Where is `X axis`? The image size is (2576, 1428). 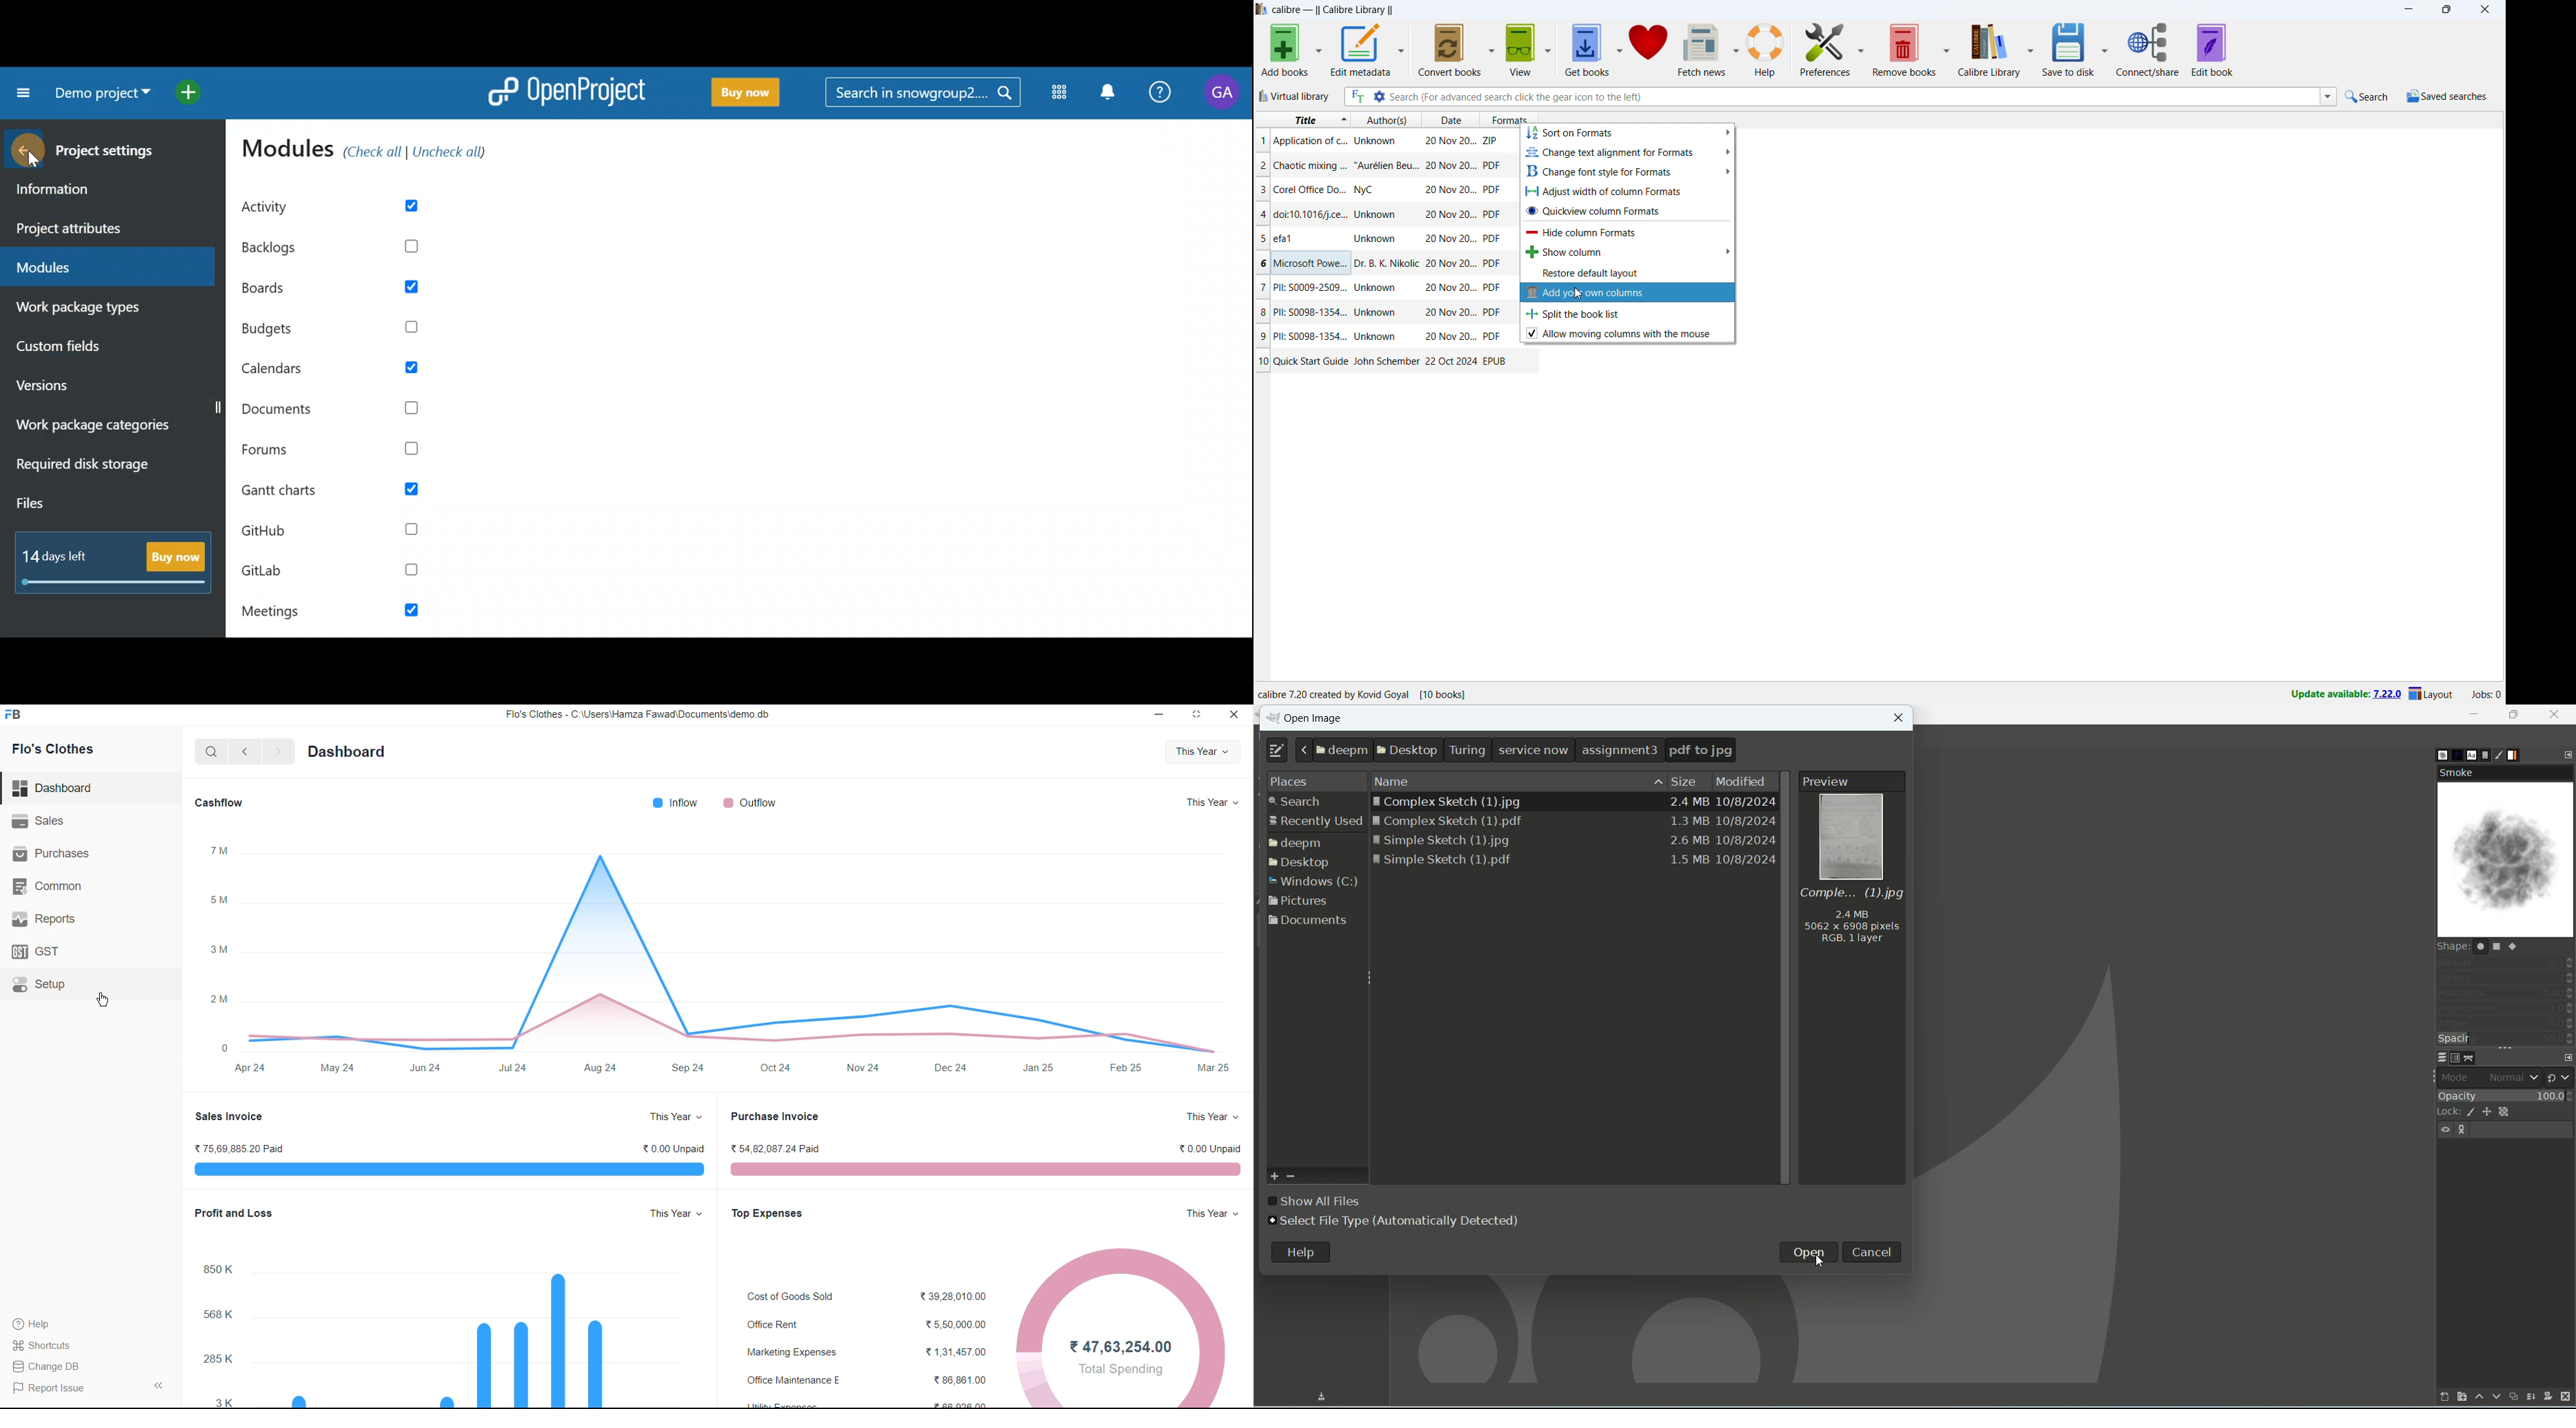 X axis is located at coordinates (211, 1332).